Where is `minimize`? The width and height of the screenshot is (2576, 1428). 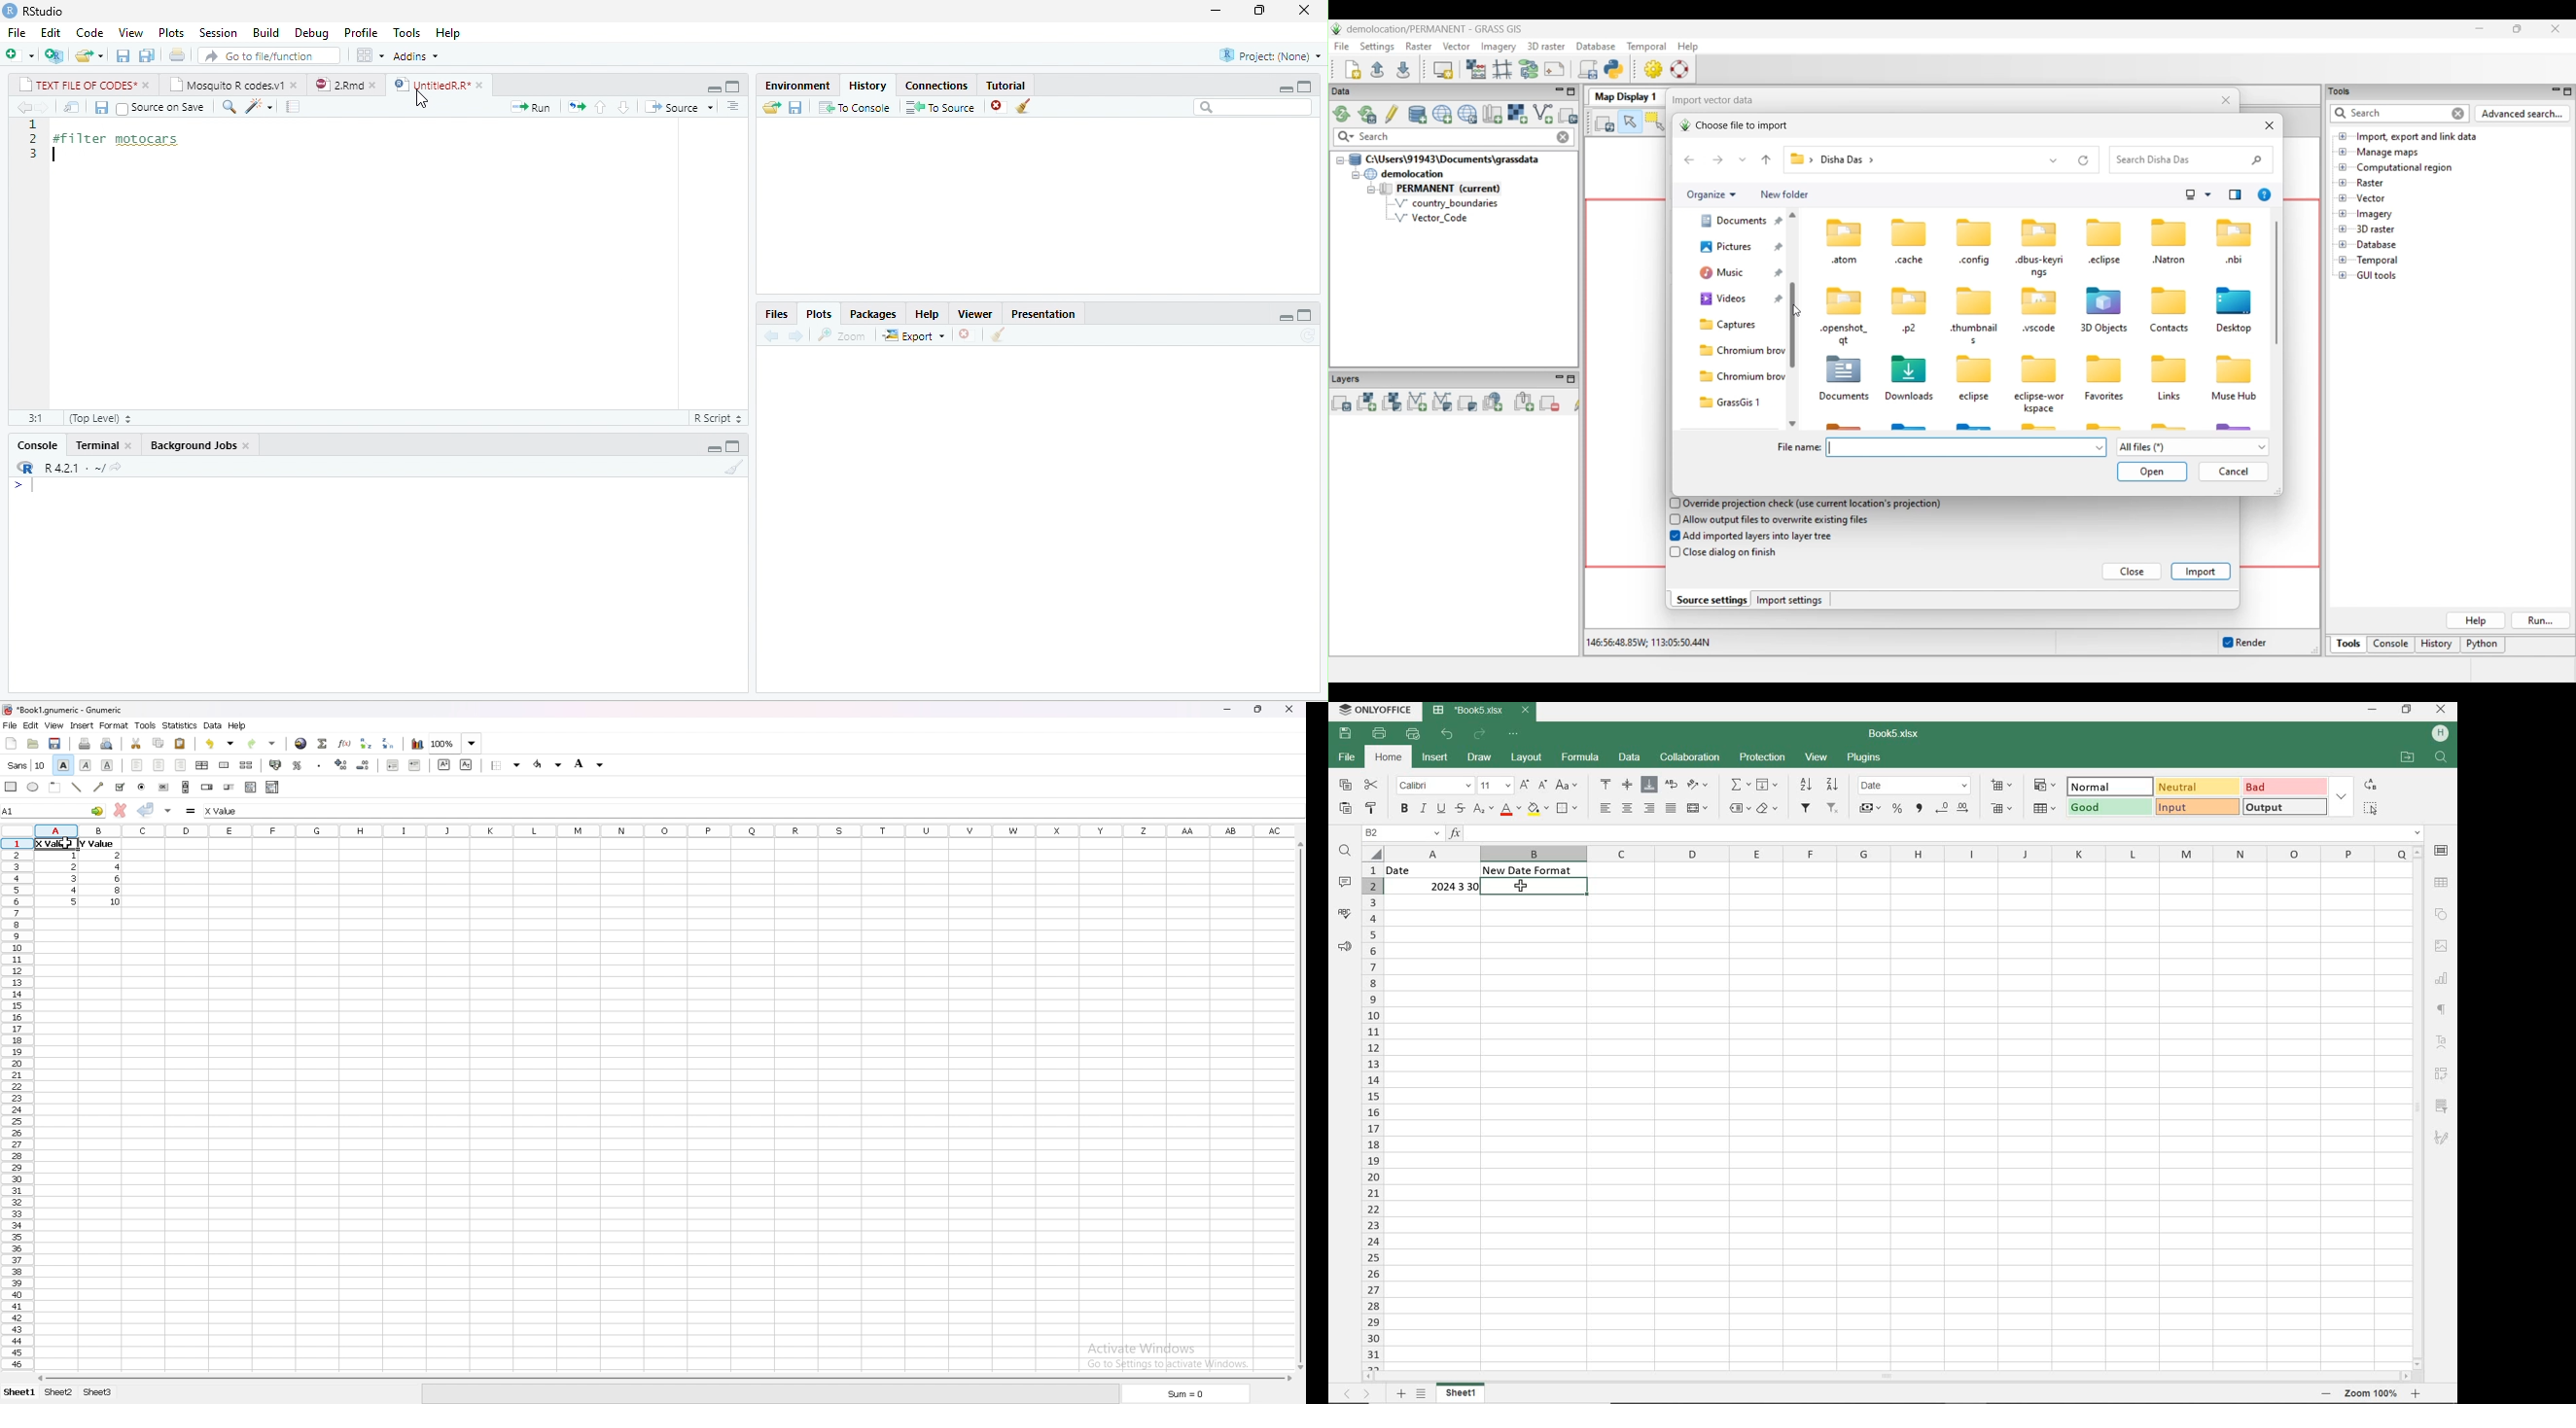
minimize is located at coordinates (1286, 317).